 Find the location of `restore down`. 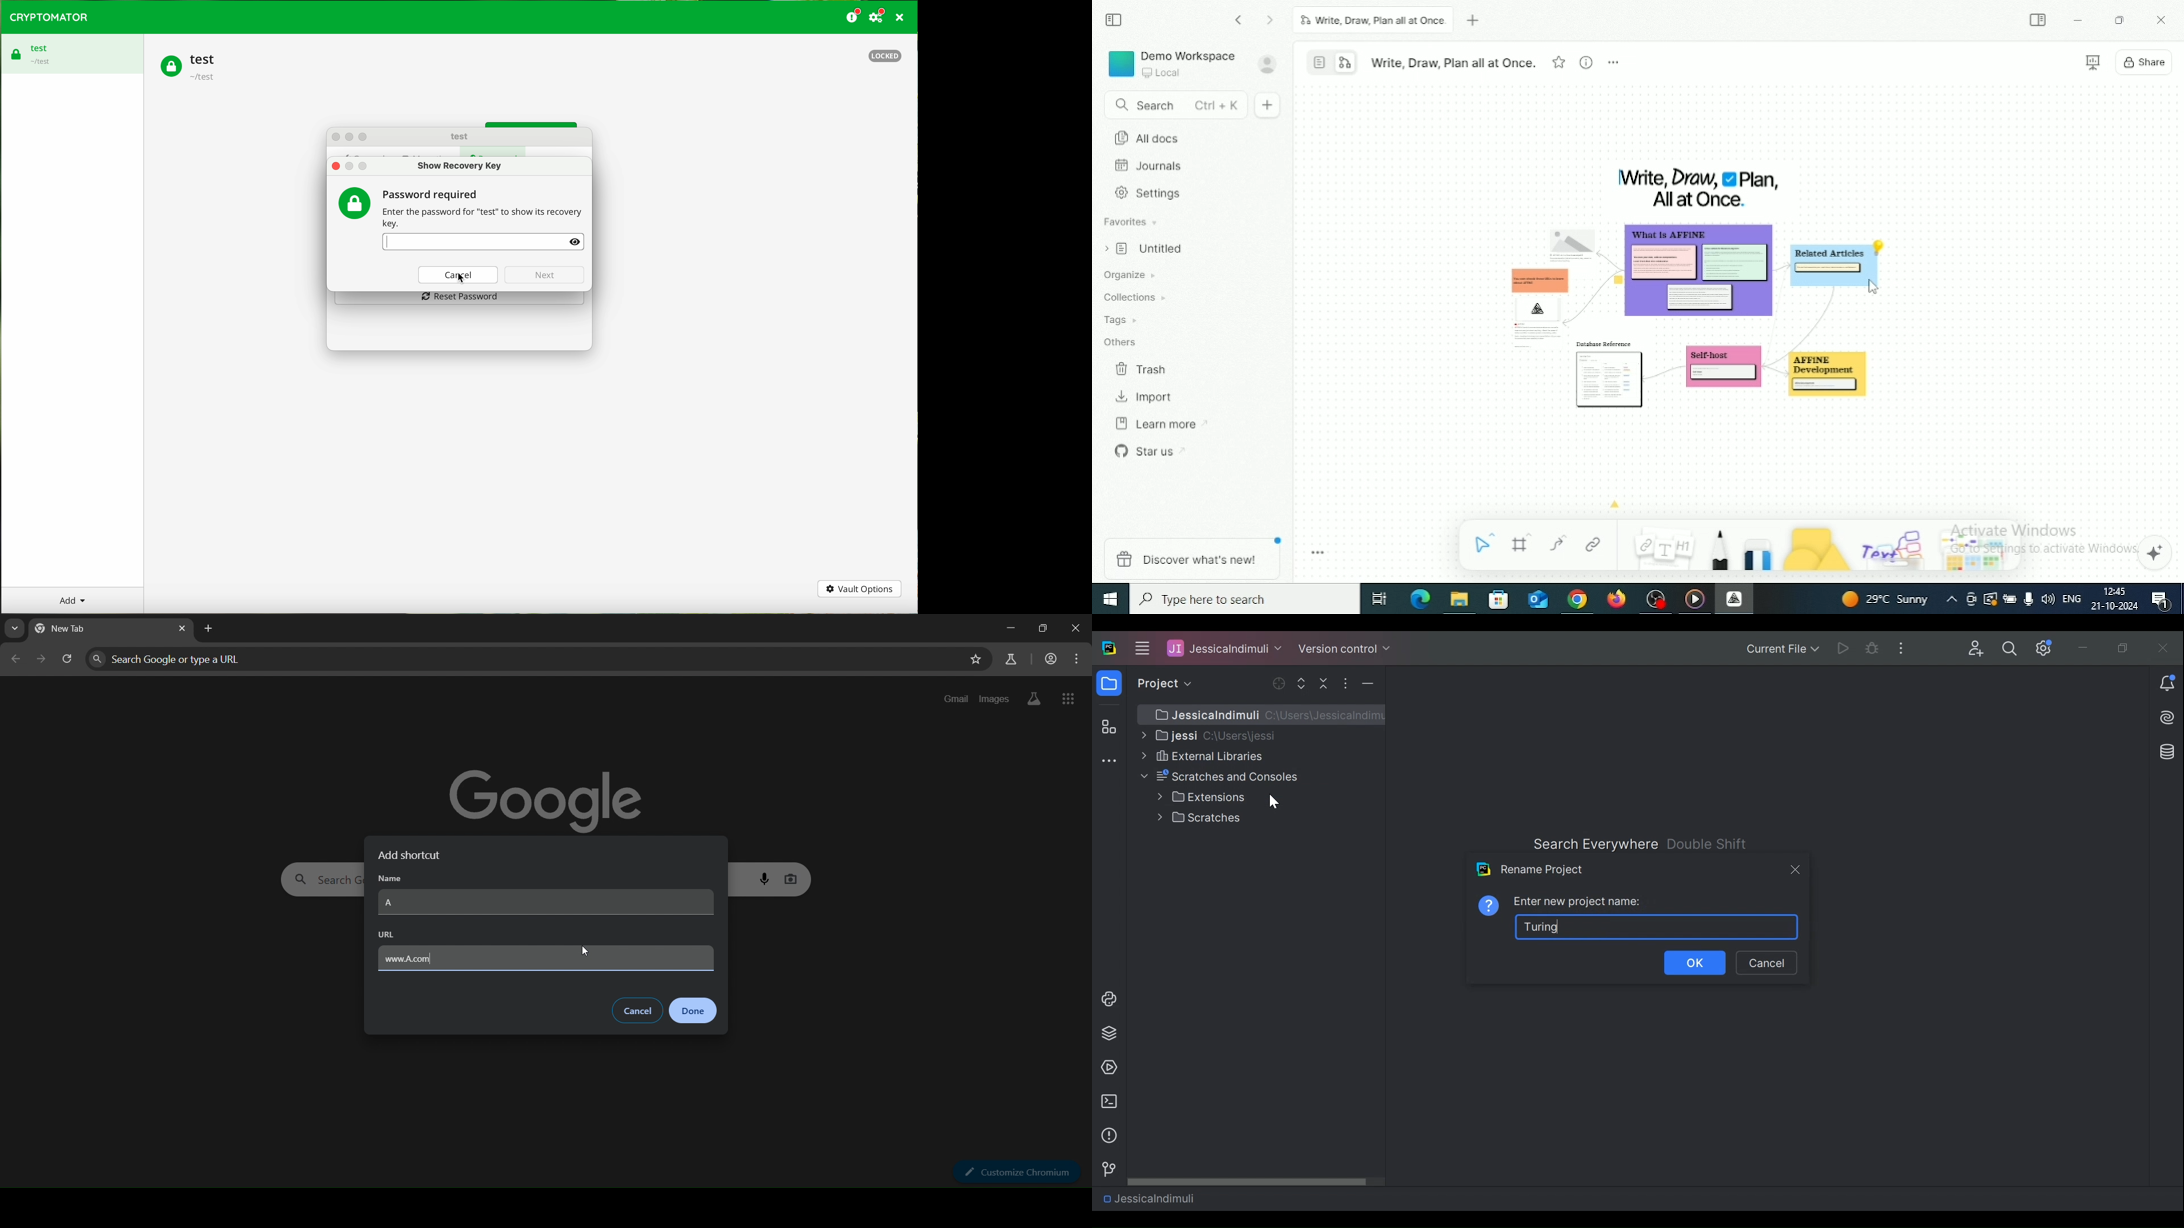

restore down is located at coordinates (1039, 629).